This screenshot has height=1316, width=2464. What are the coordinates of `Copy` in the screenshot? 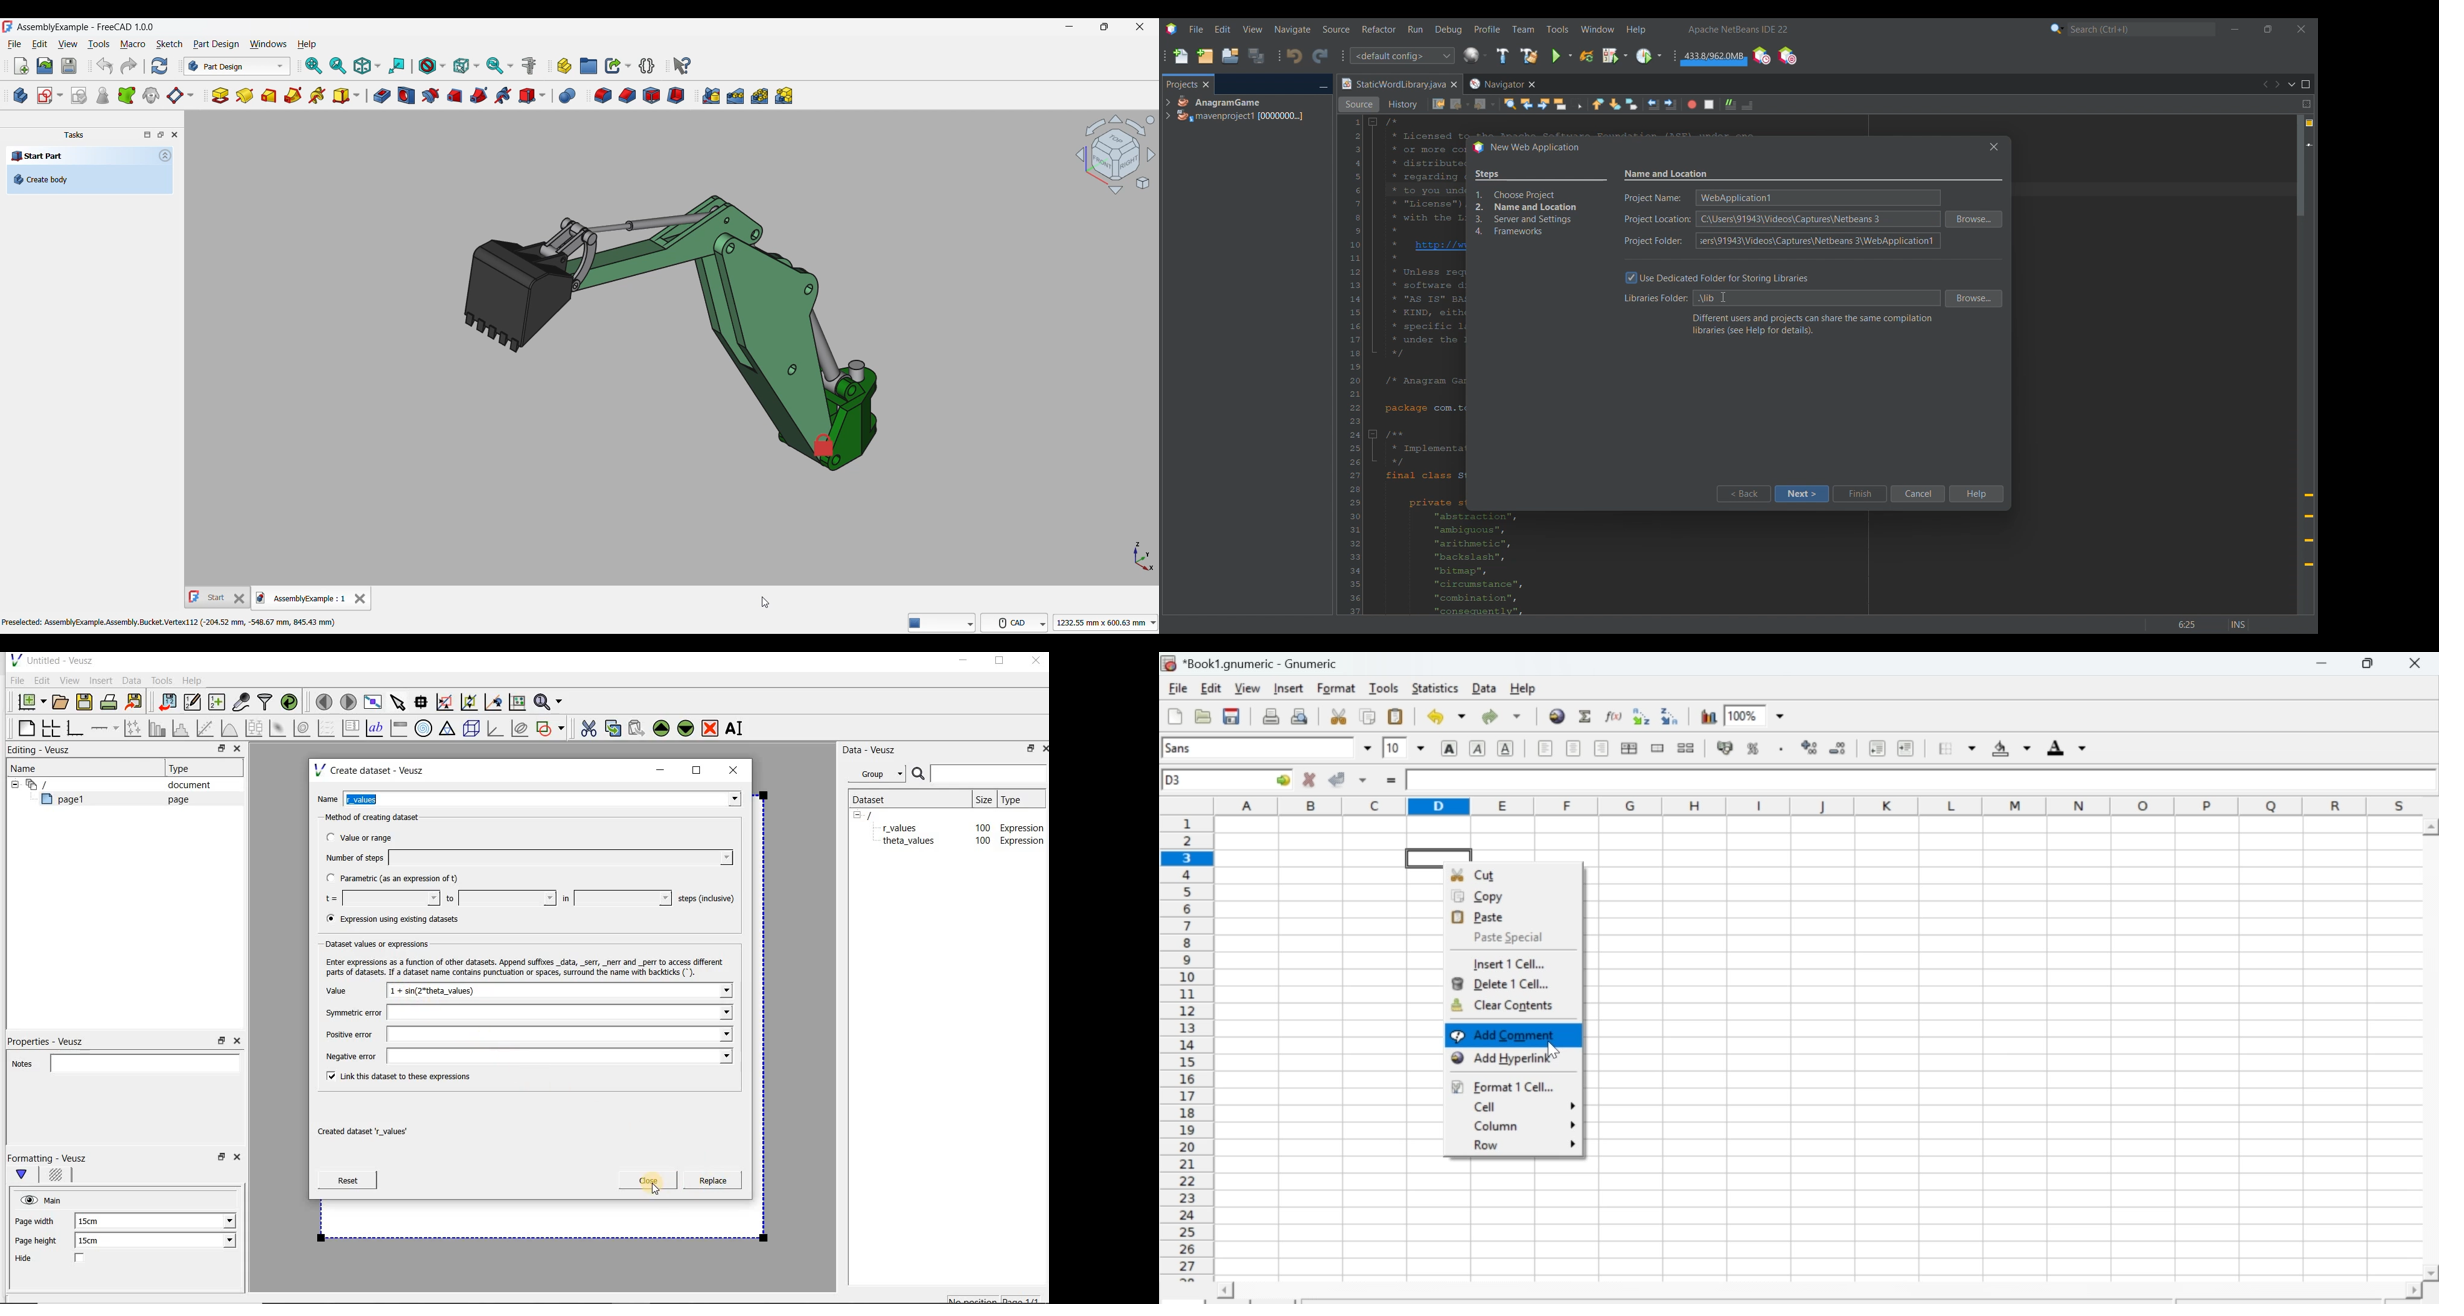 It's located at (1371, 717).